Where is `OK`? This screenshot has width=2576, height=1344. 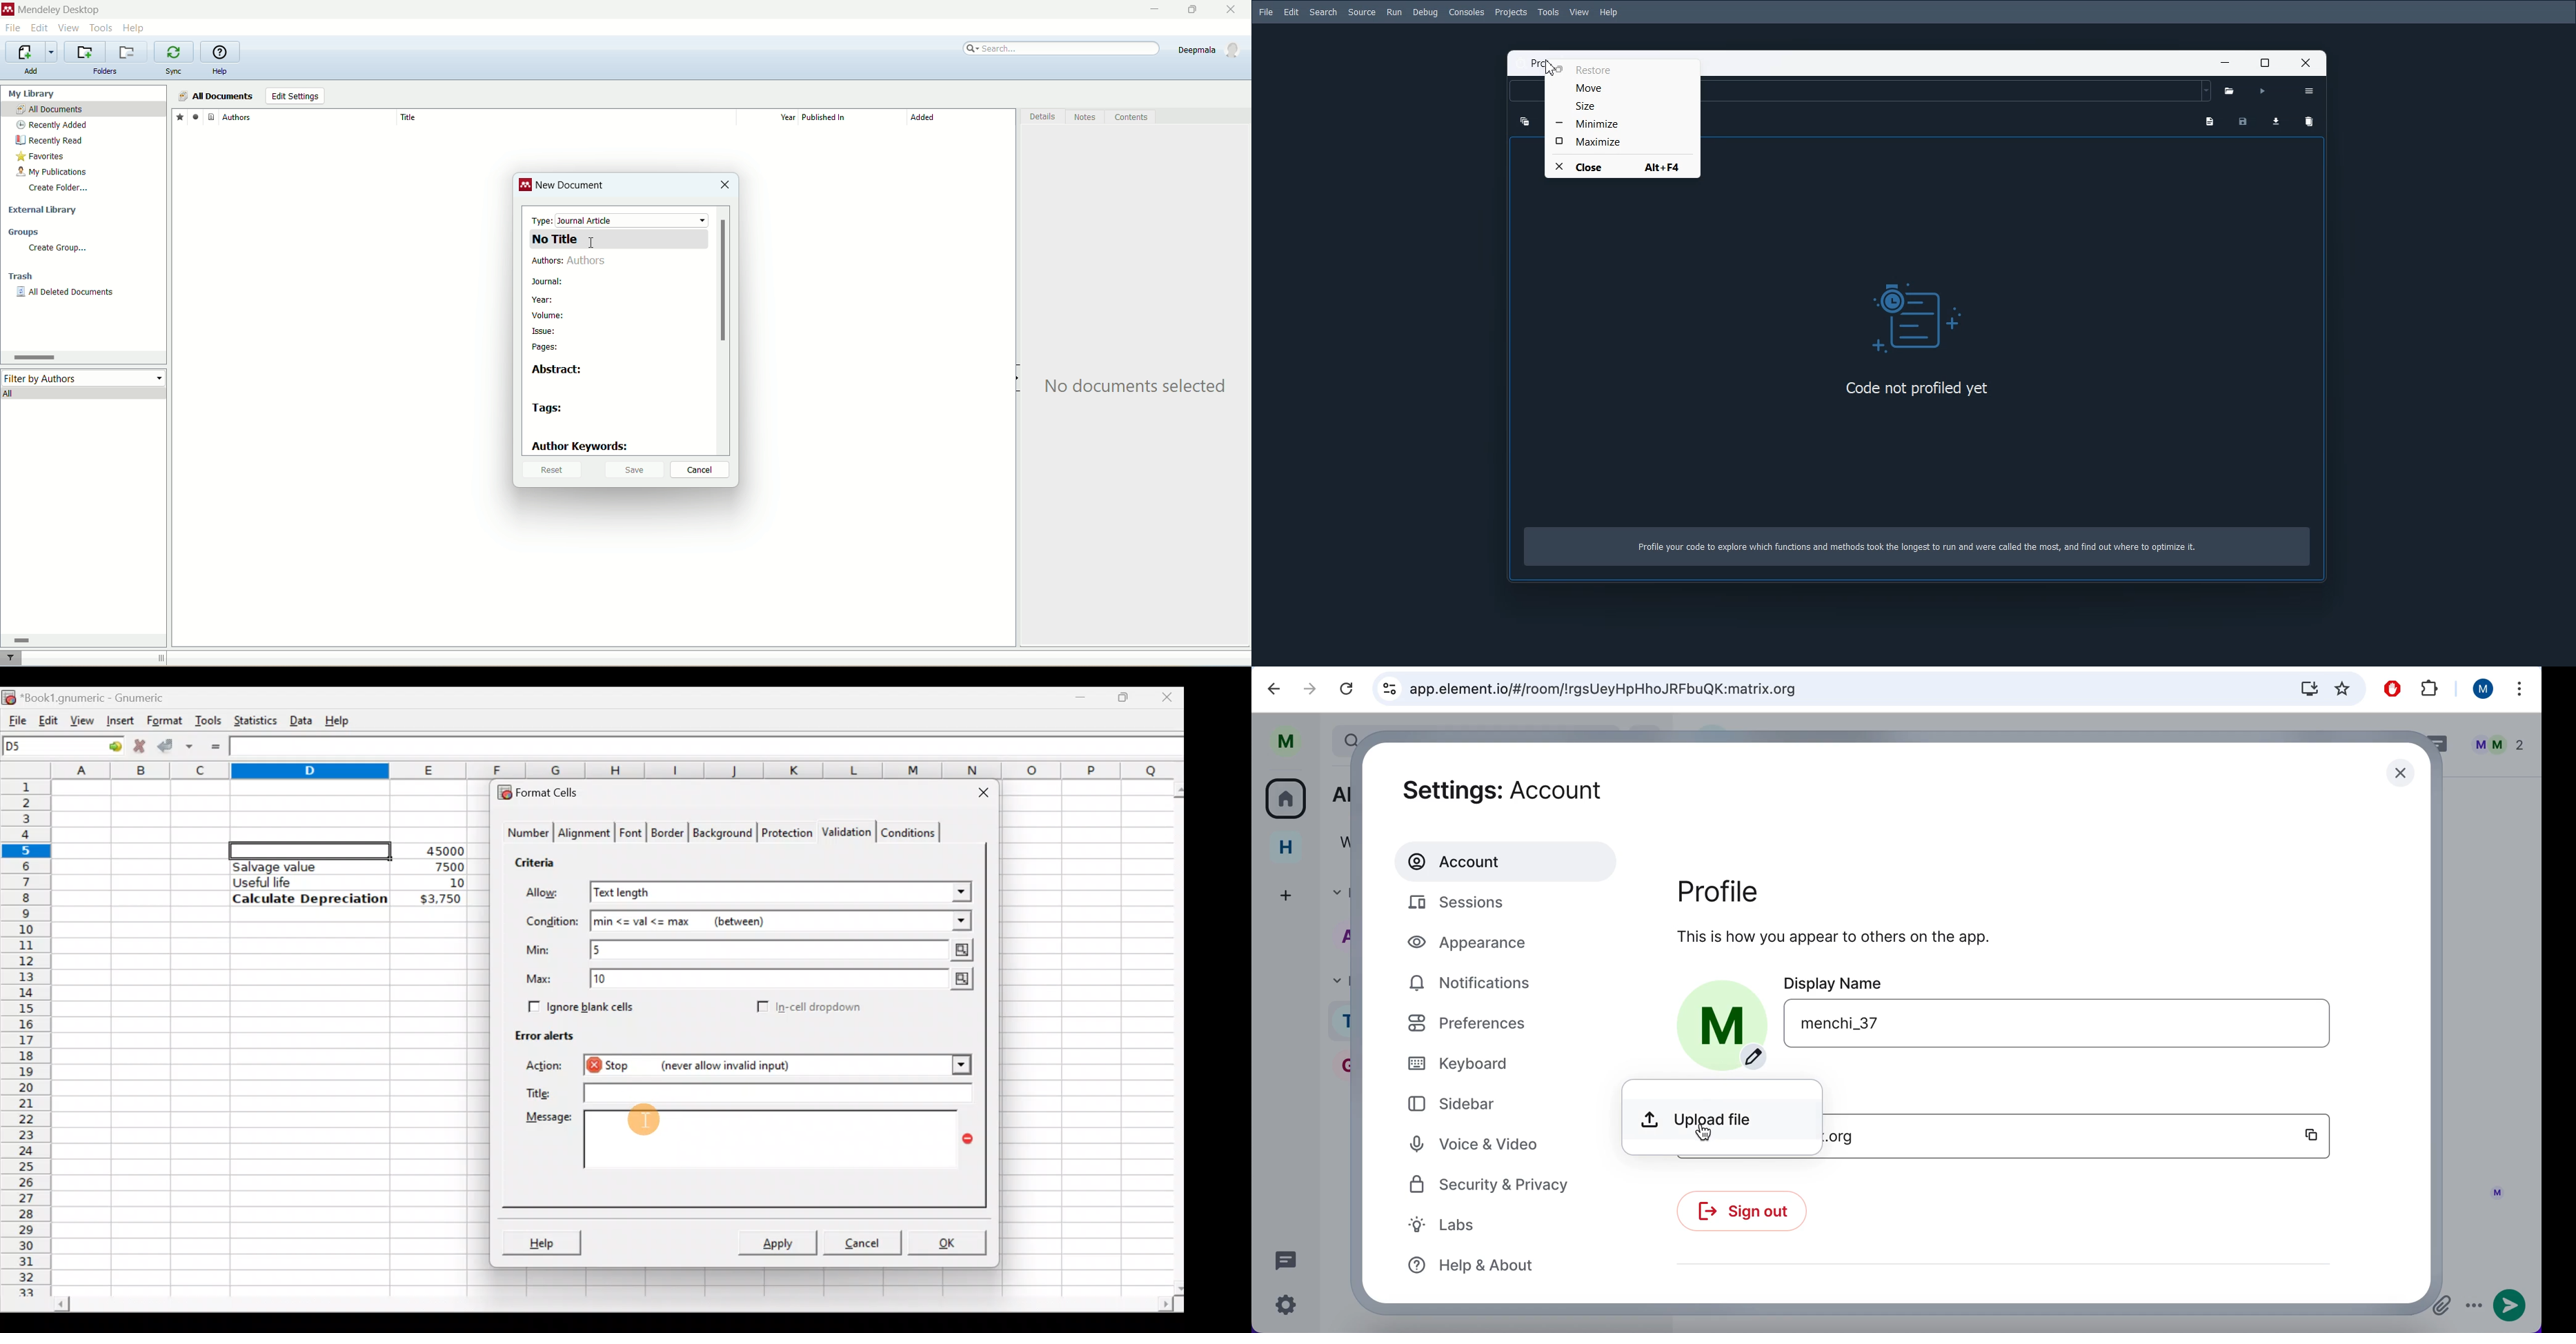 OK is located at coordinates (945, 1242).